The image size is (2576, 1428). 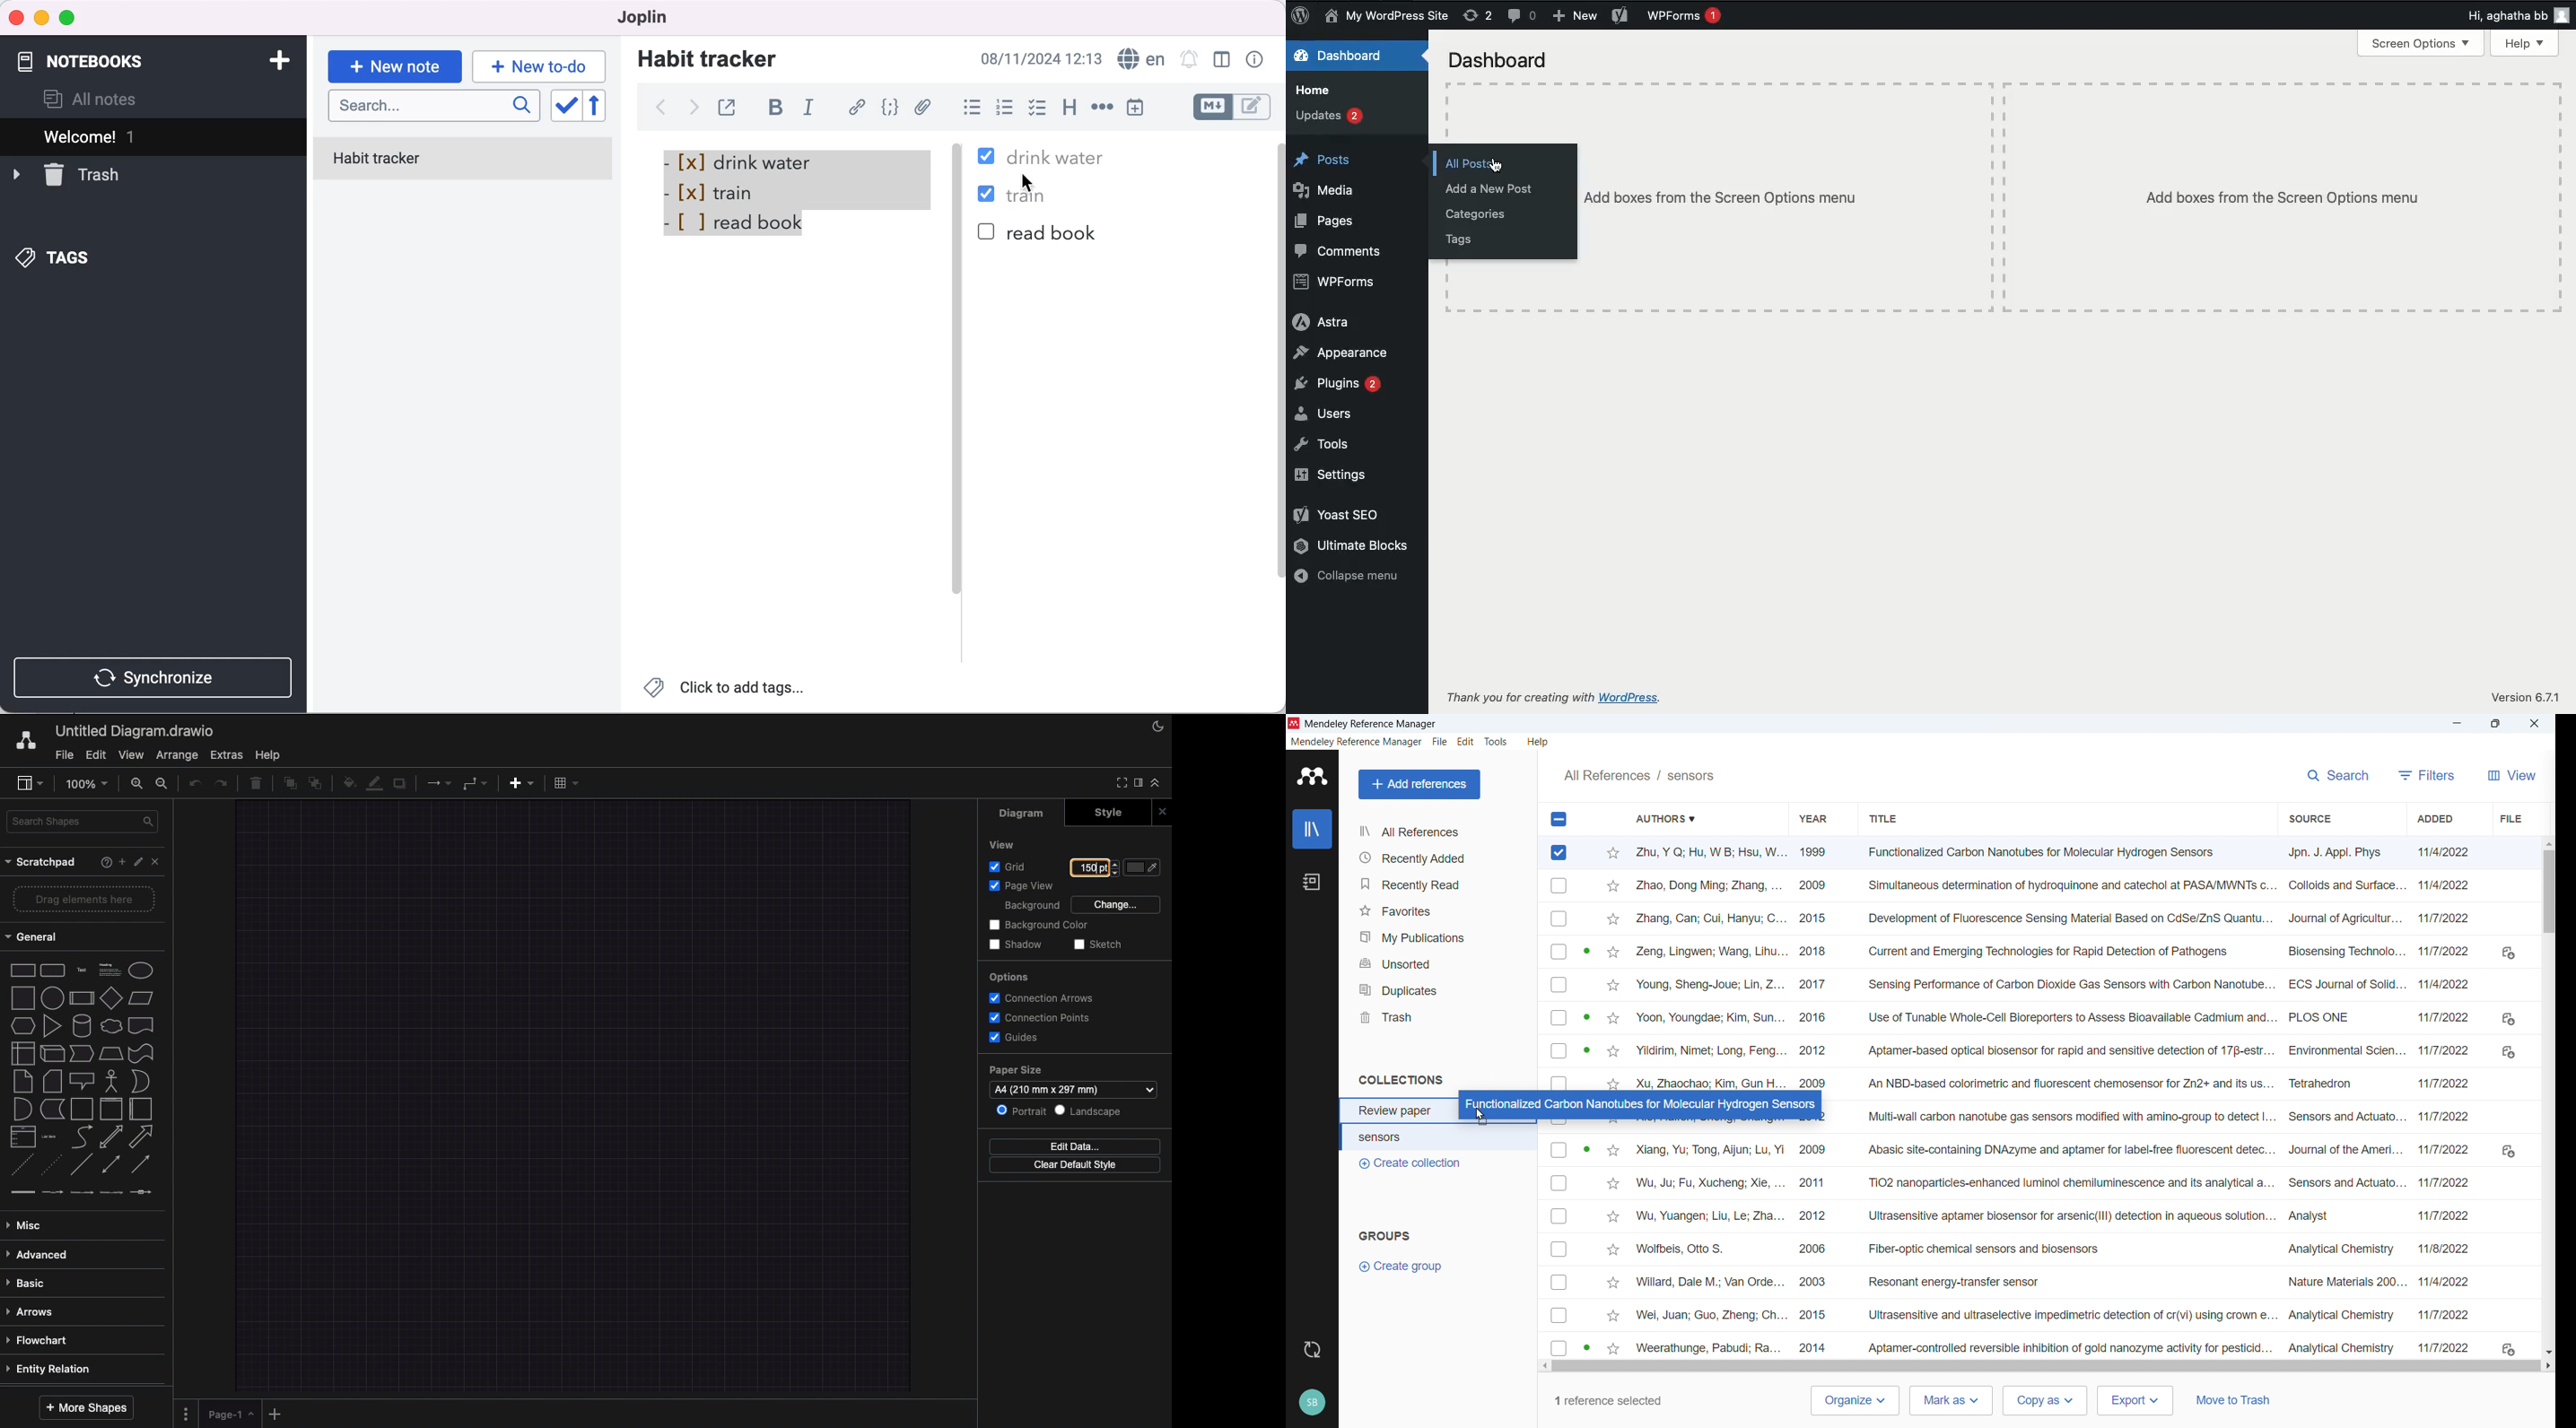 What do you see at coordinates (1102, 108) in the screenshot?
I see `horizontal rule` at bounding box center [1102, 108].